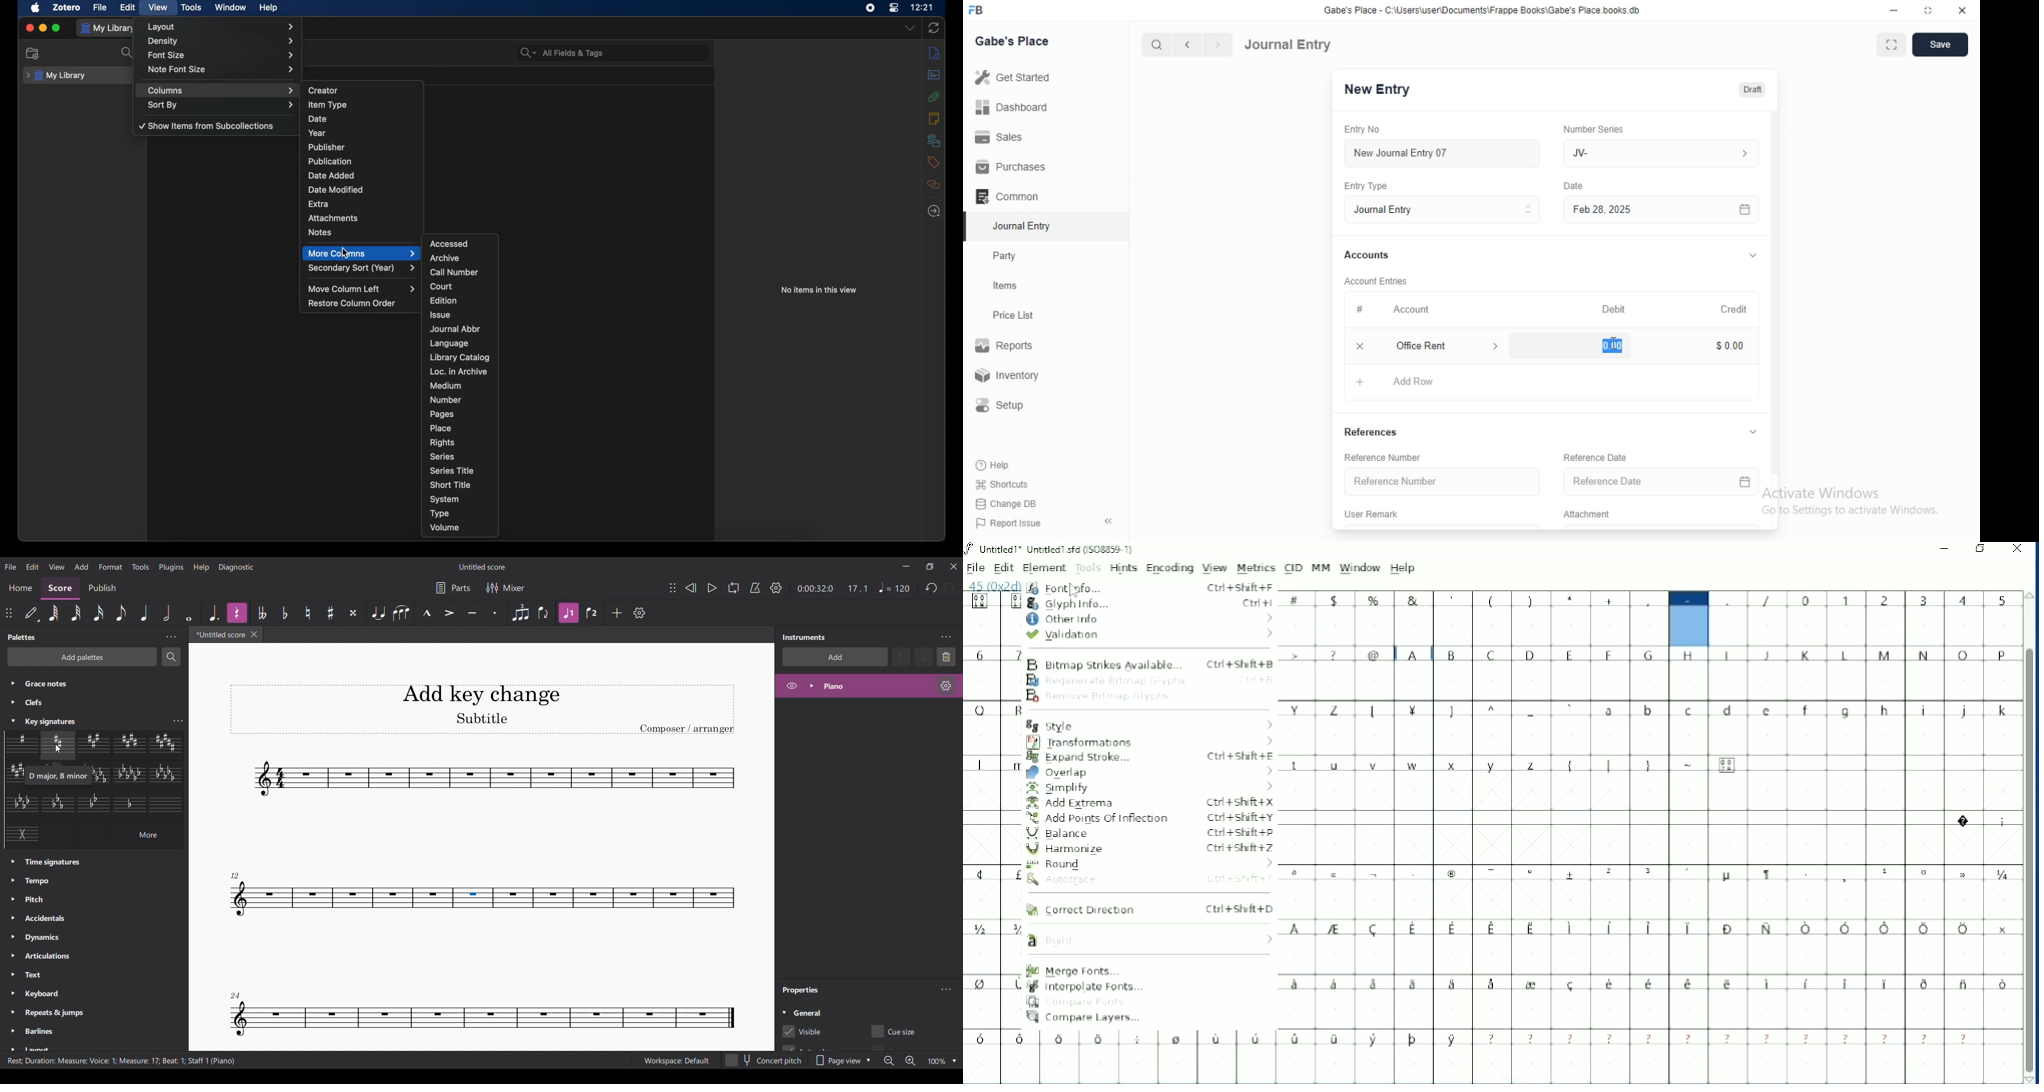  Describe the element at coordinates (1149, 726) in the screenshot. I see `Style` at that location.